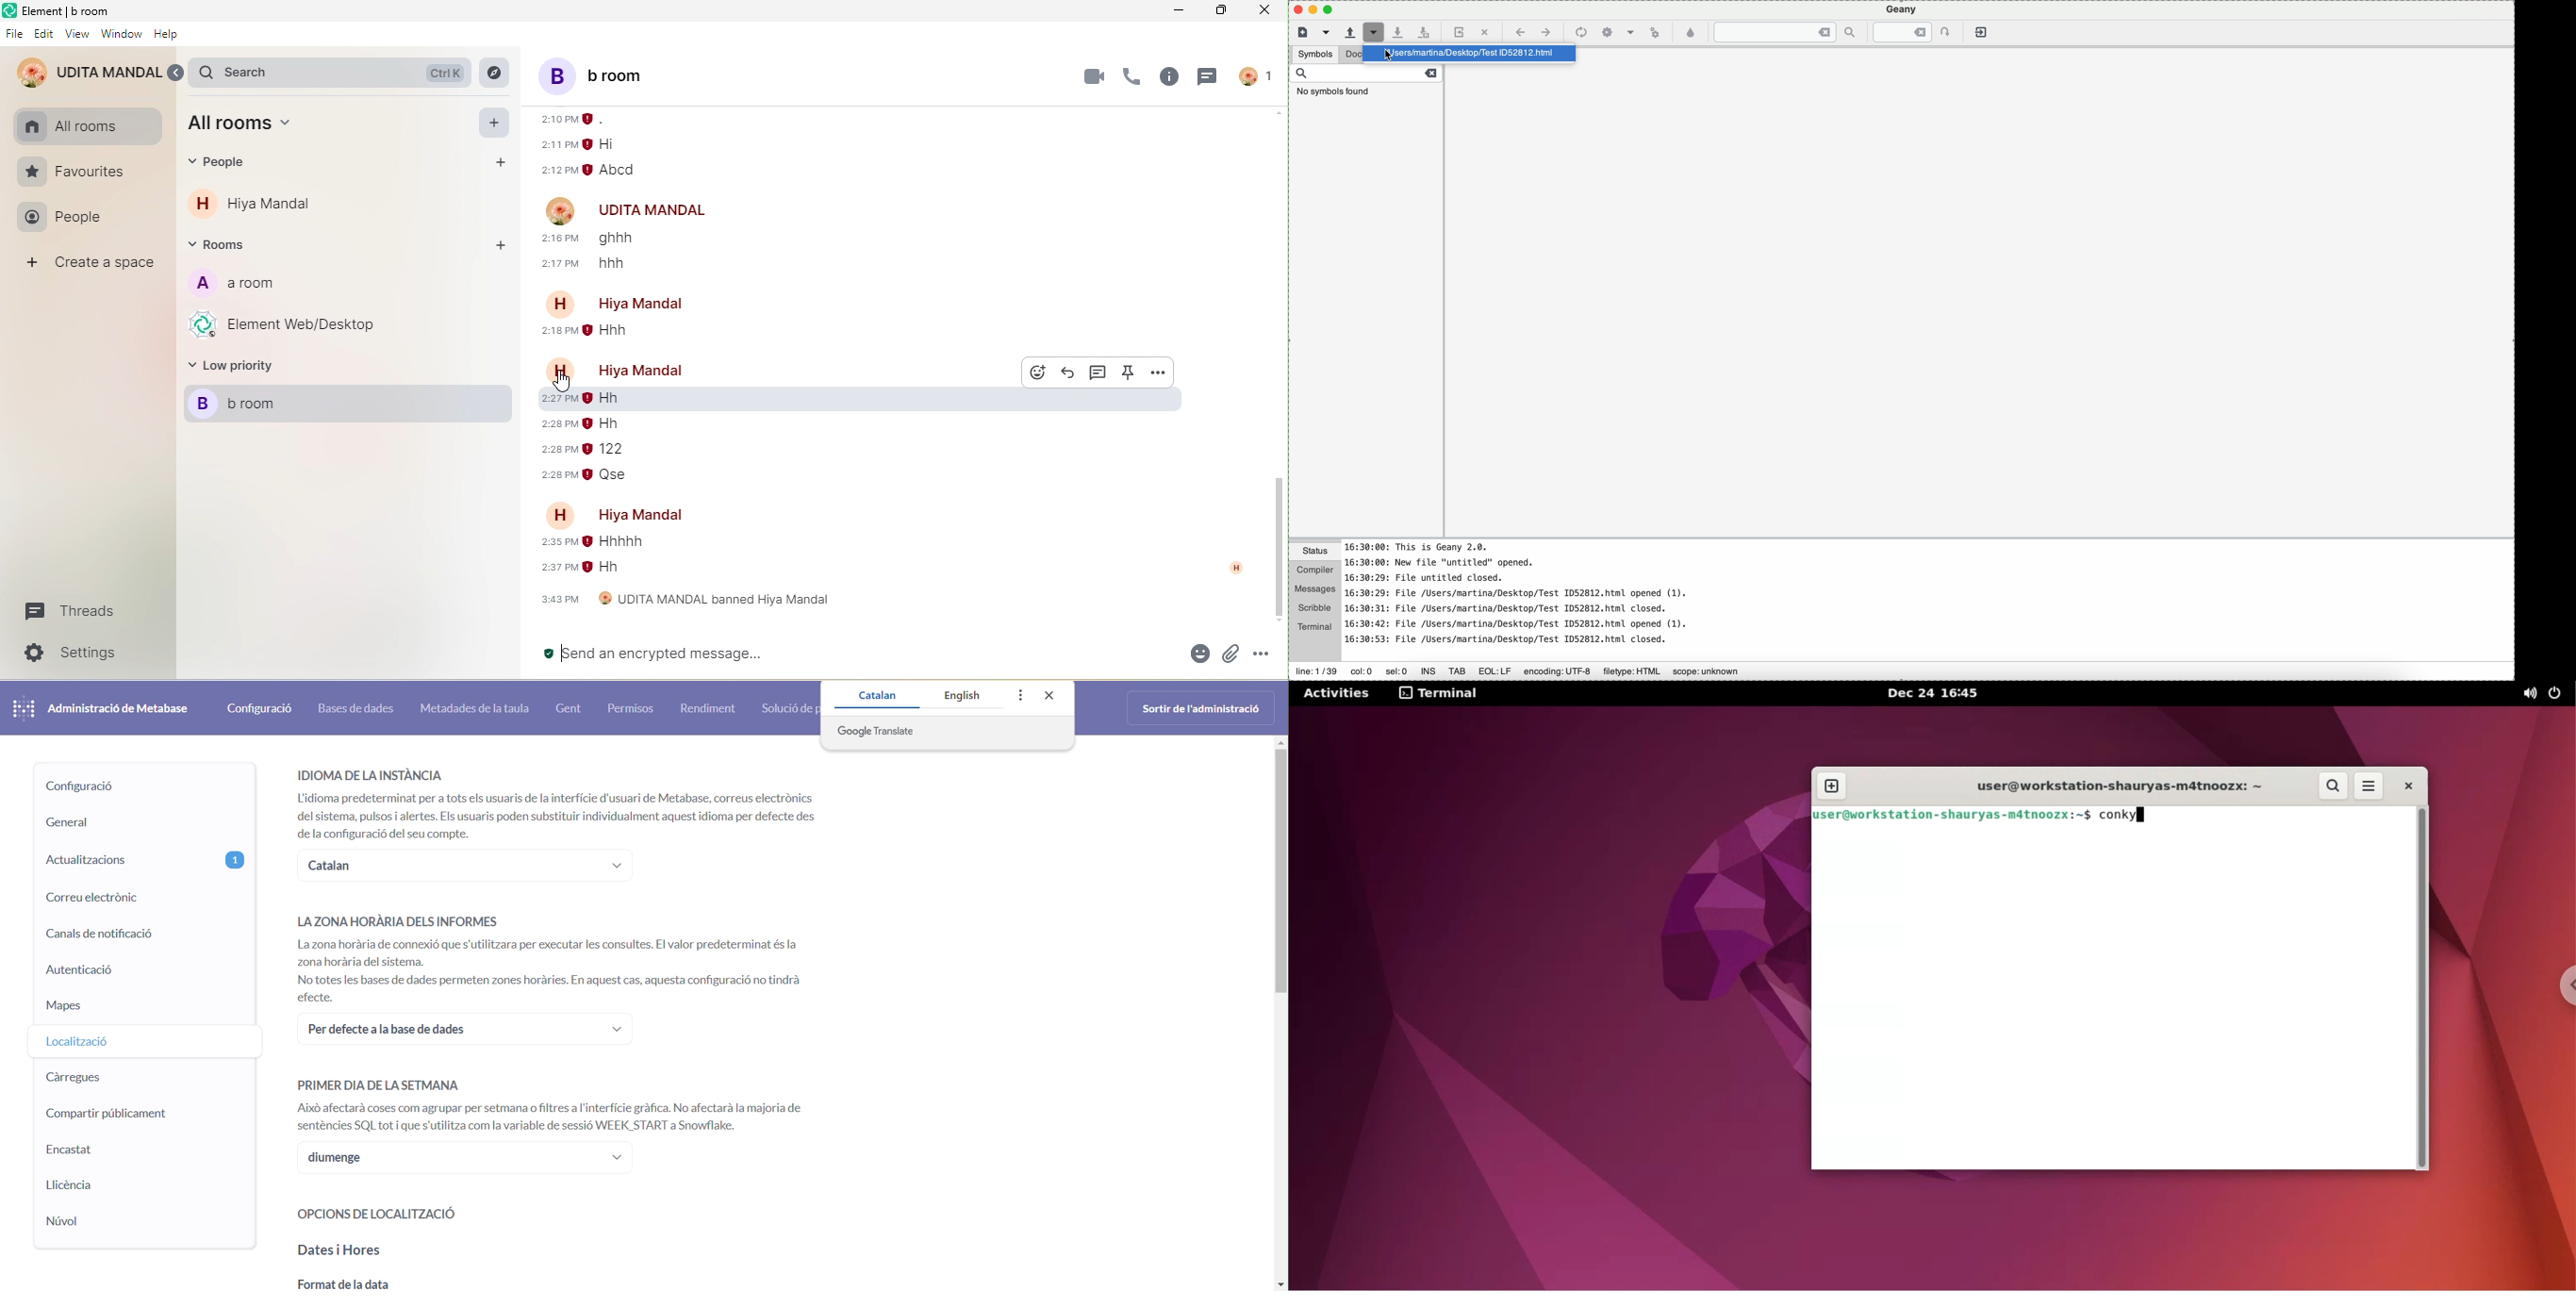 The image size is (2576, 1316). Describe the element at coordinates (225, 164) in the screenshot. I see `people` at that location.